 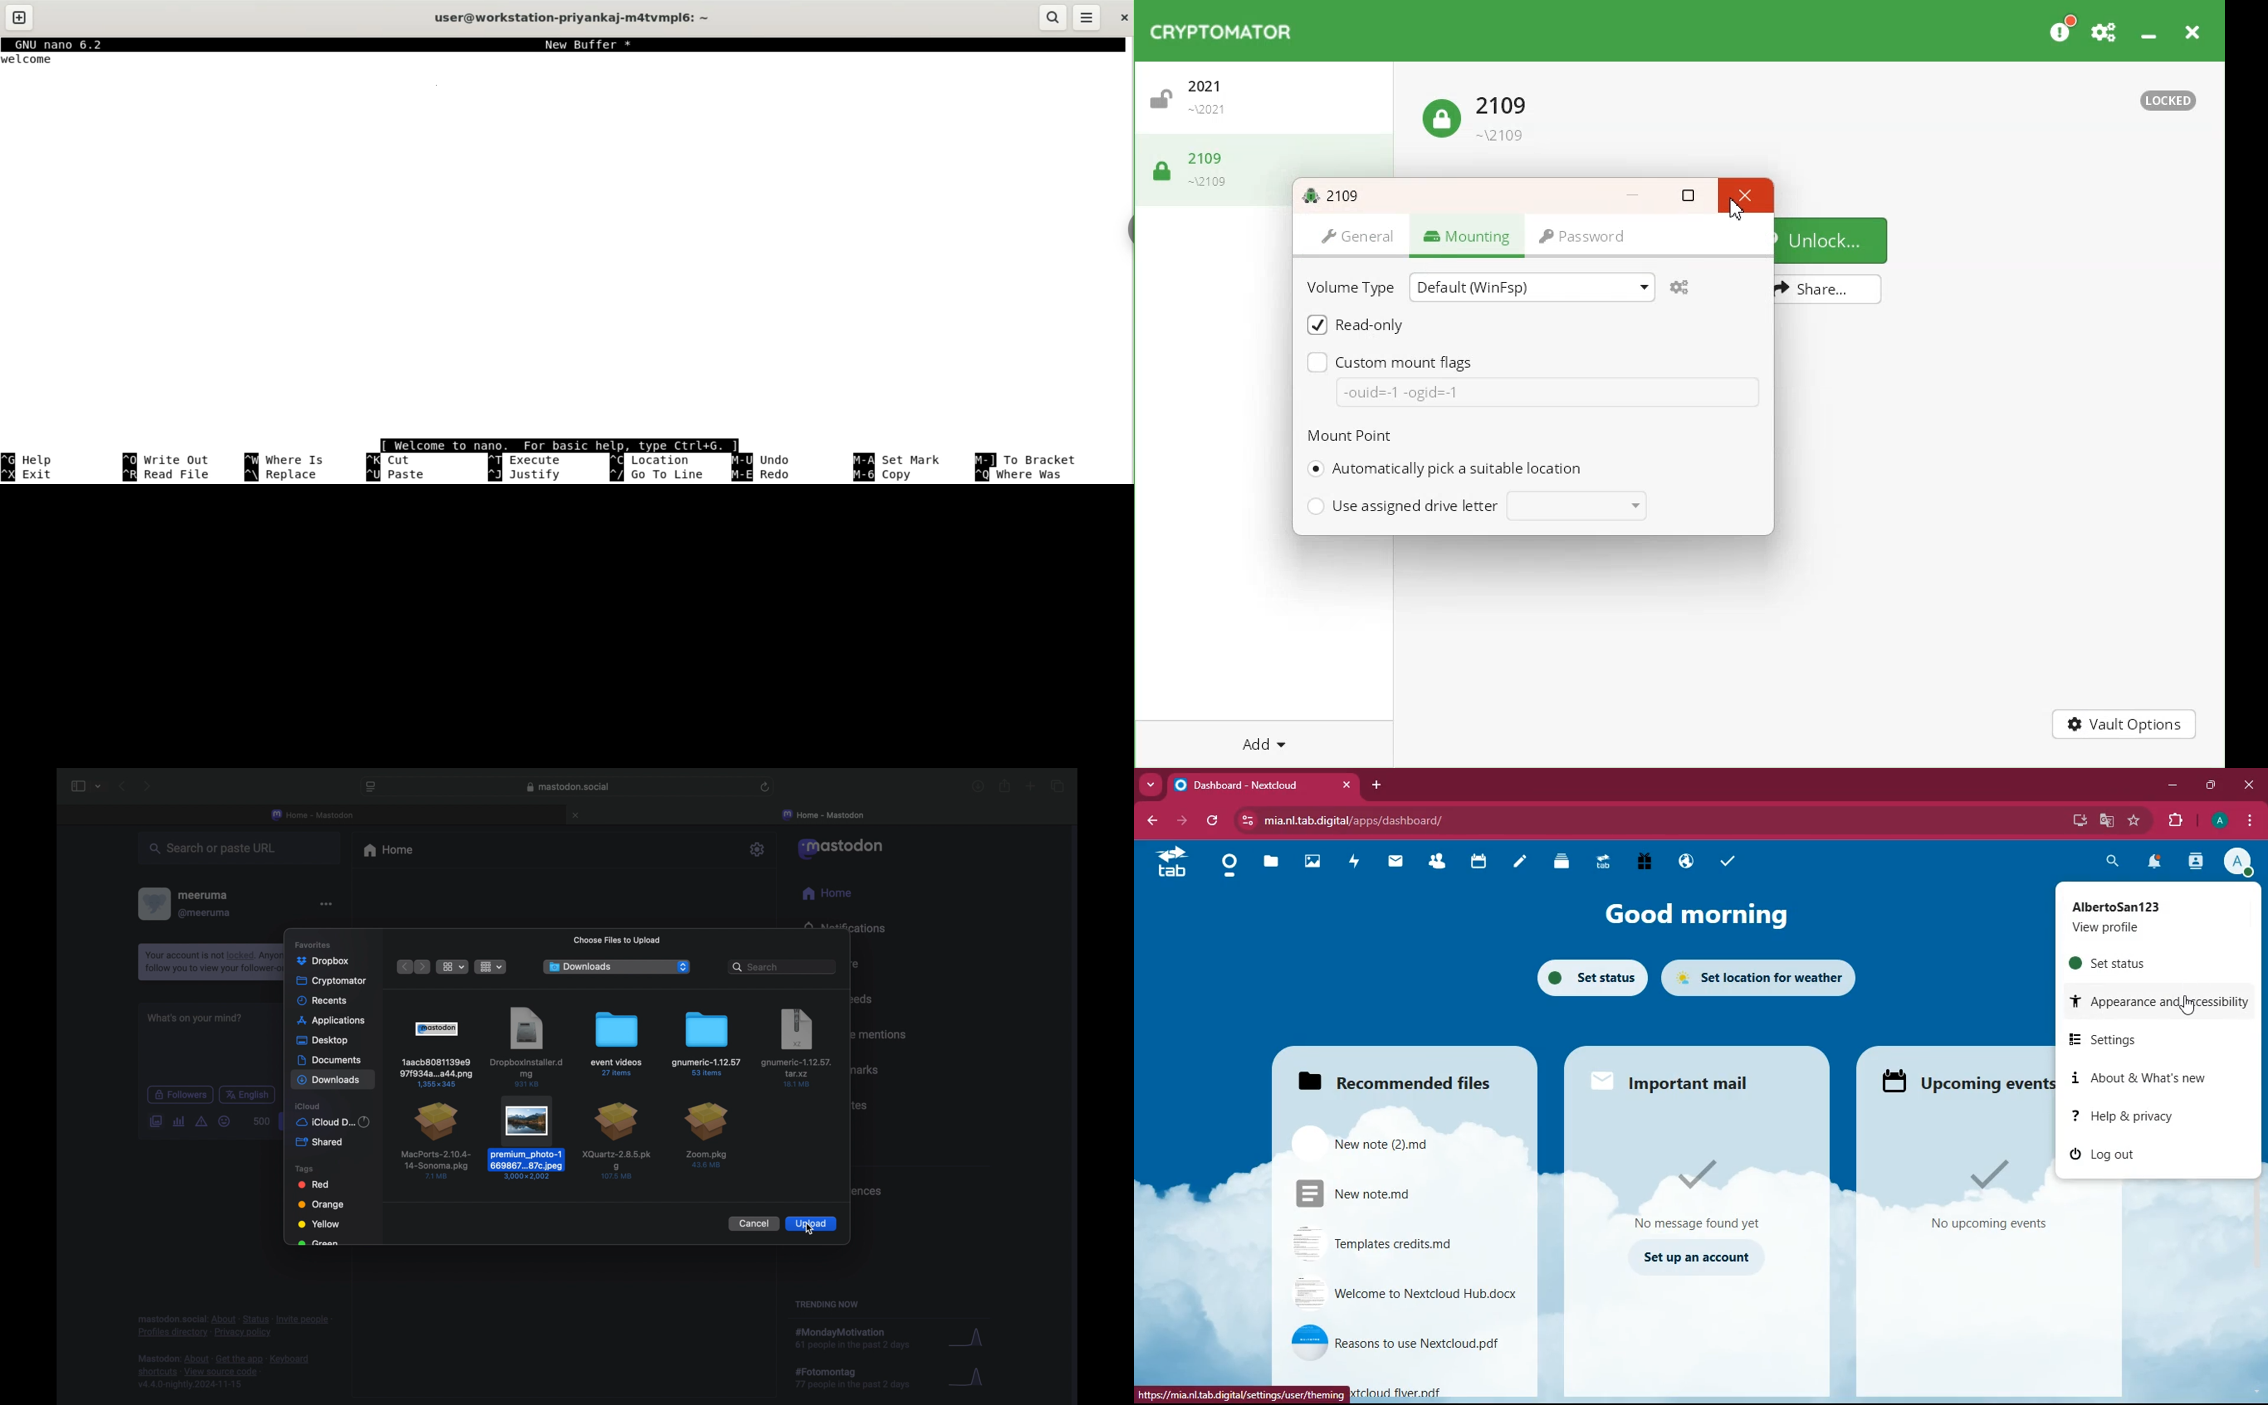 What do you see at coordinates (1736, 212) in the screenshot?
I see `Cursor` at bounding box center [1736, 212].